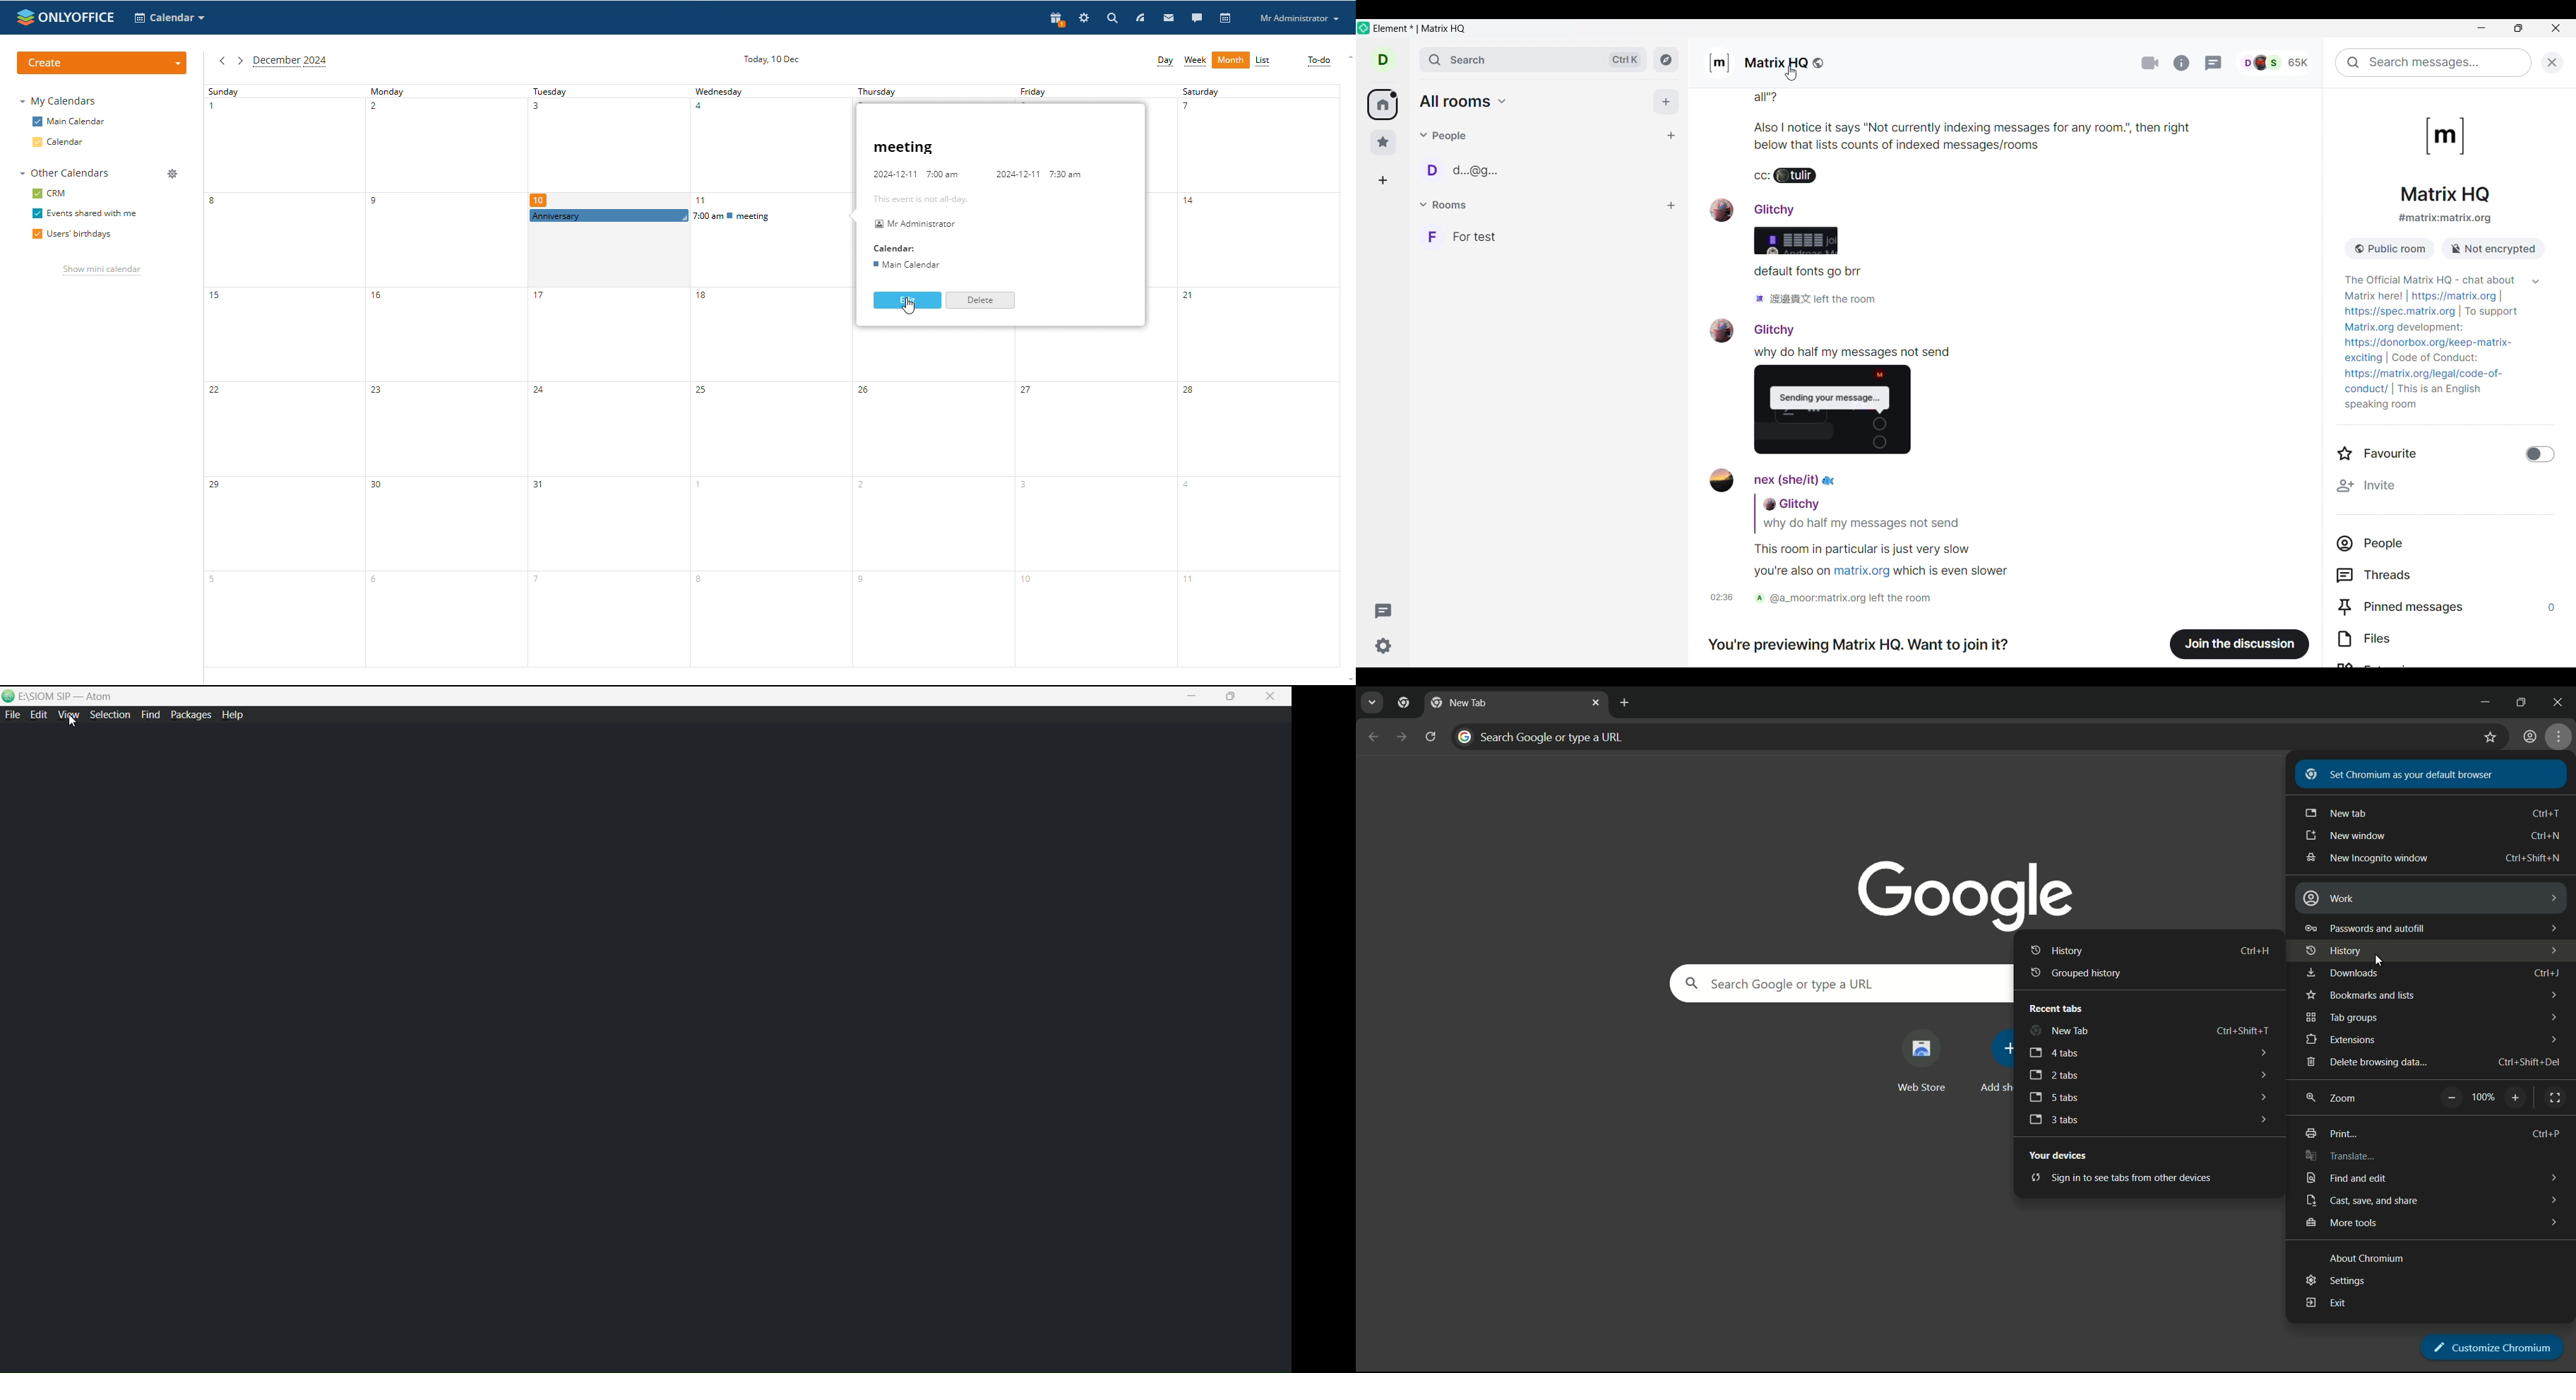 Image resolution: width=2576 pixels, height=1400 pixels. What do you see at coordinates (174, 174) in the screenshot?
I see `manage` at bounding box center [174, 174].